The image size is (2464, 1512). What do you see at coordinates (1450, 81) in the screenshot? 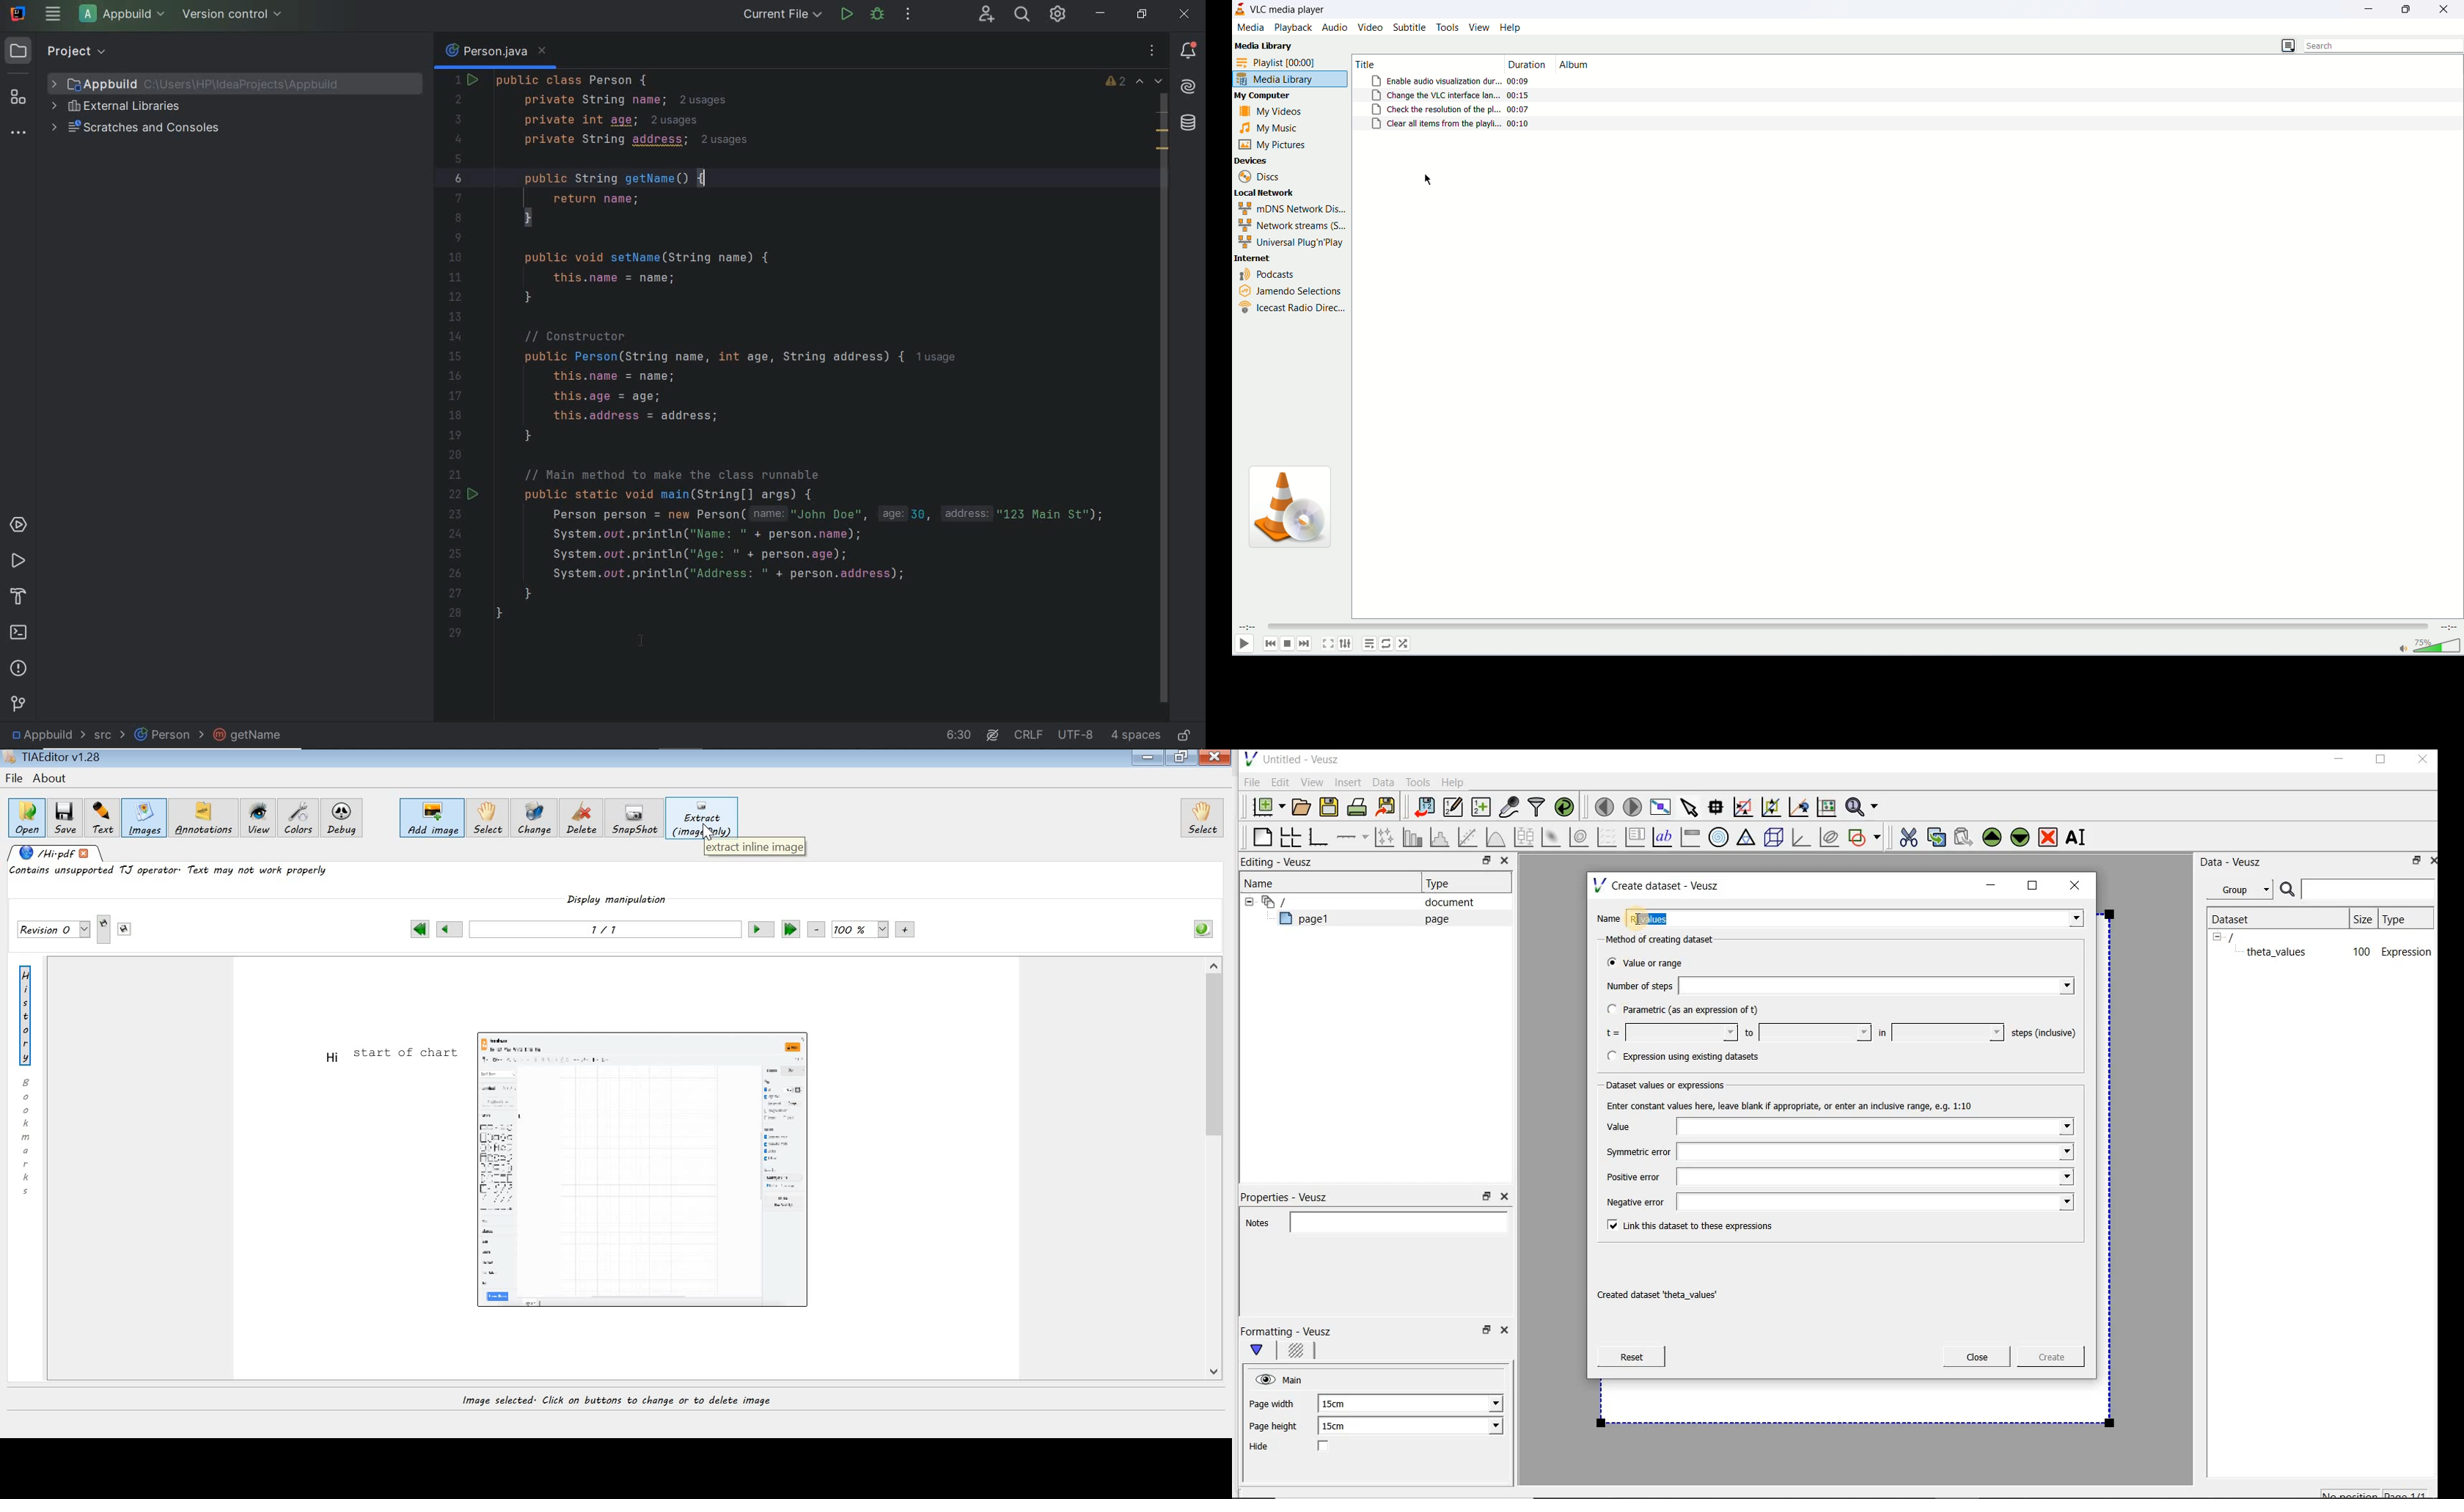
I see `file: Enable audio visualization dur... 00:09` at bounding box center [1450, 81].